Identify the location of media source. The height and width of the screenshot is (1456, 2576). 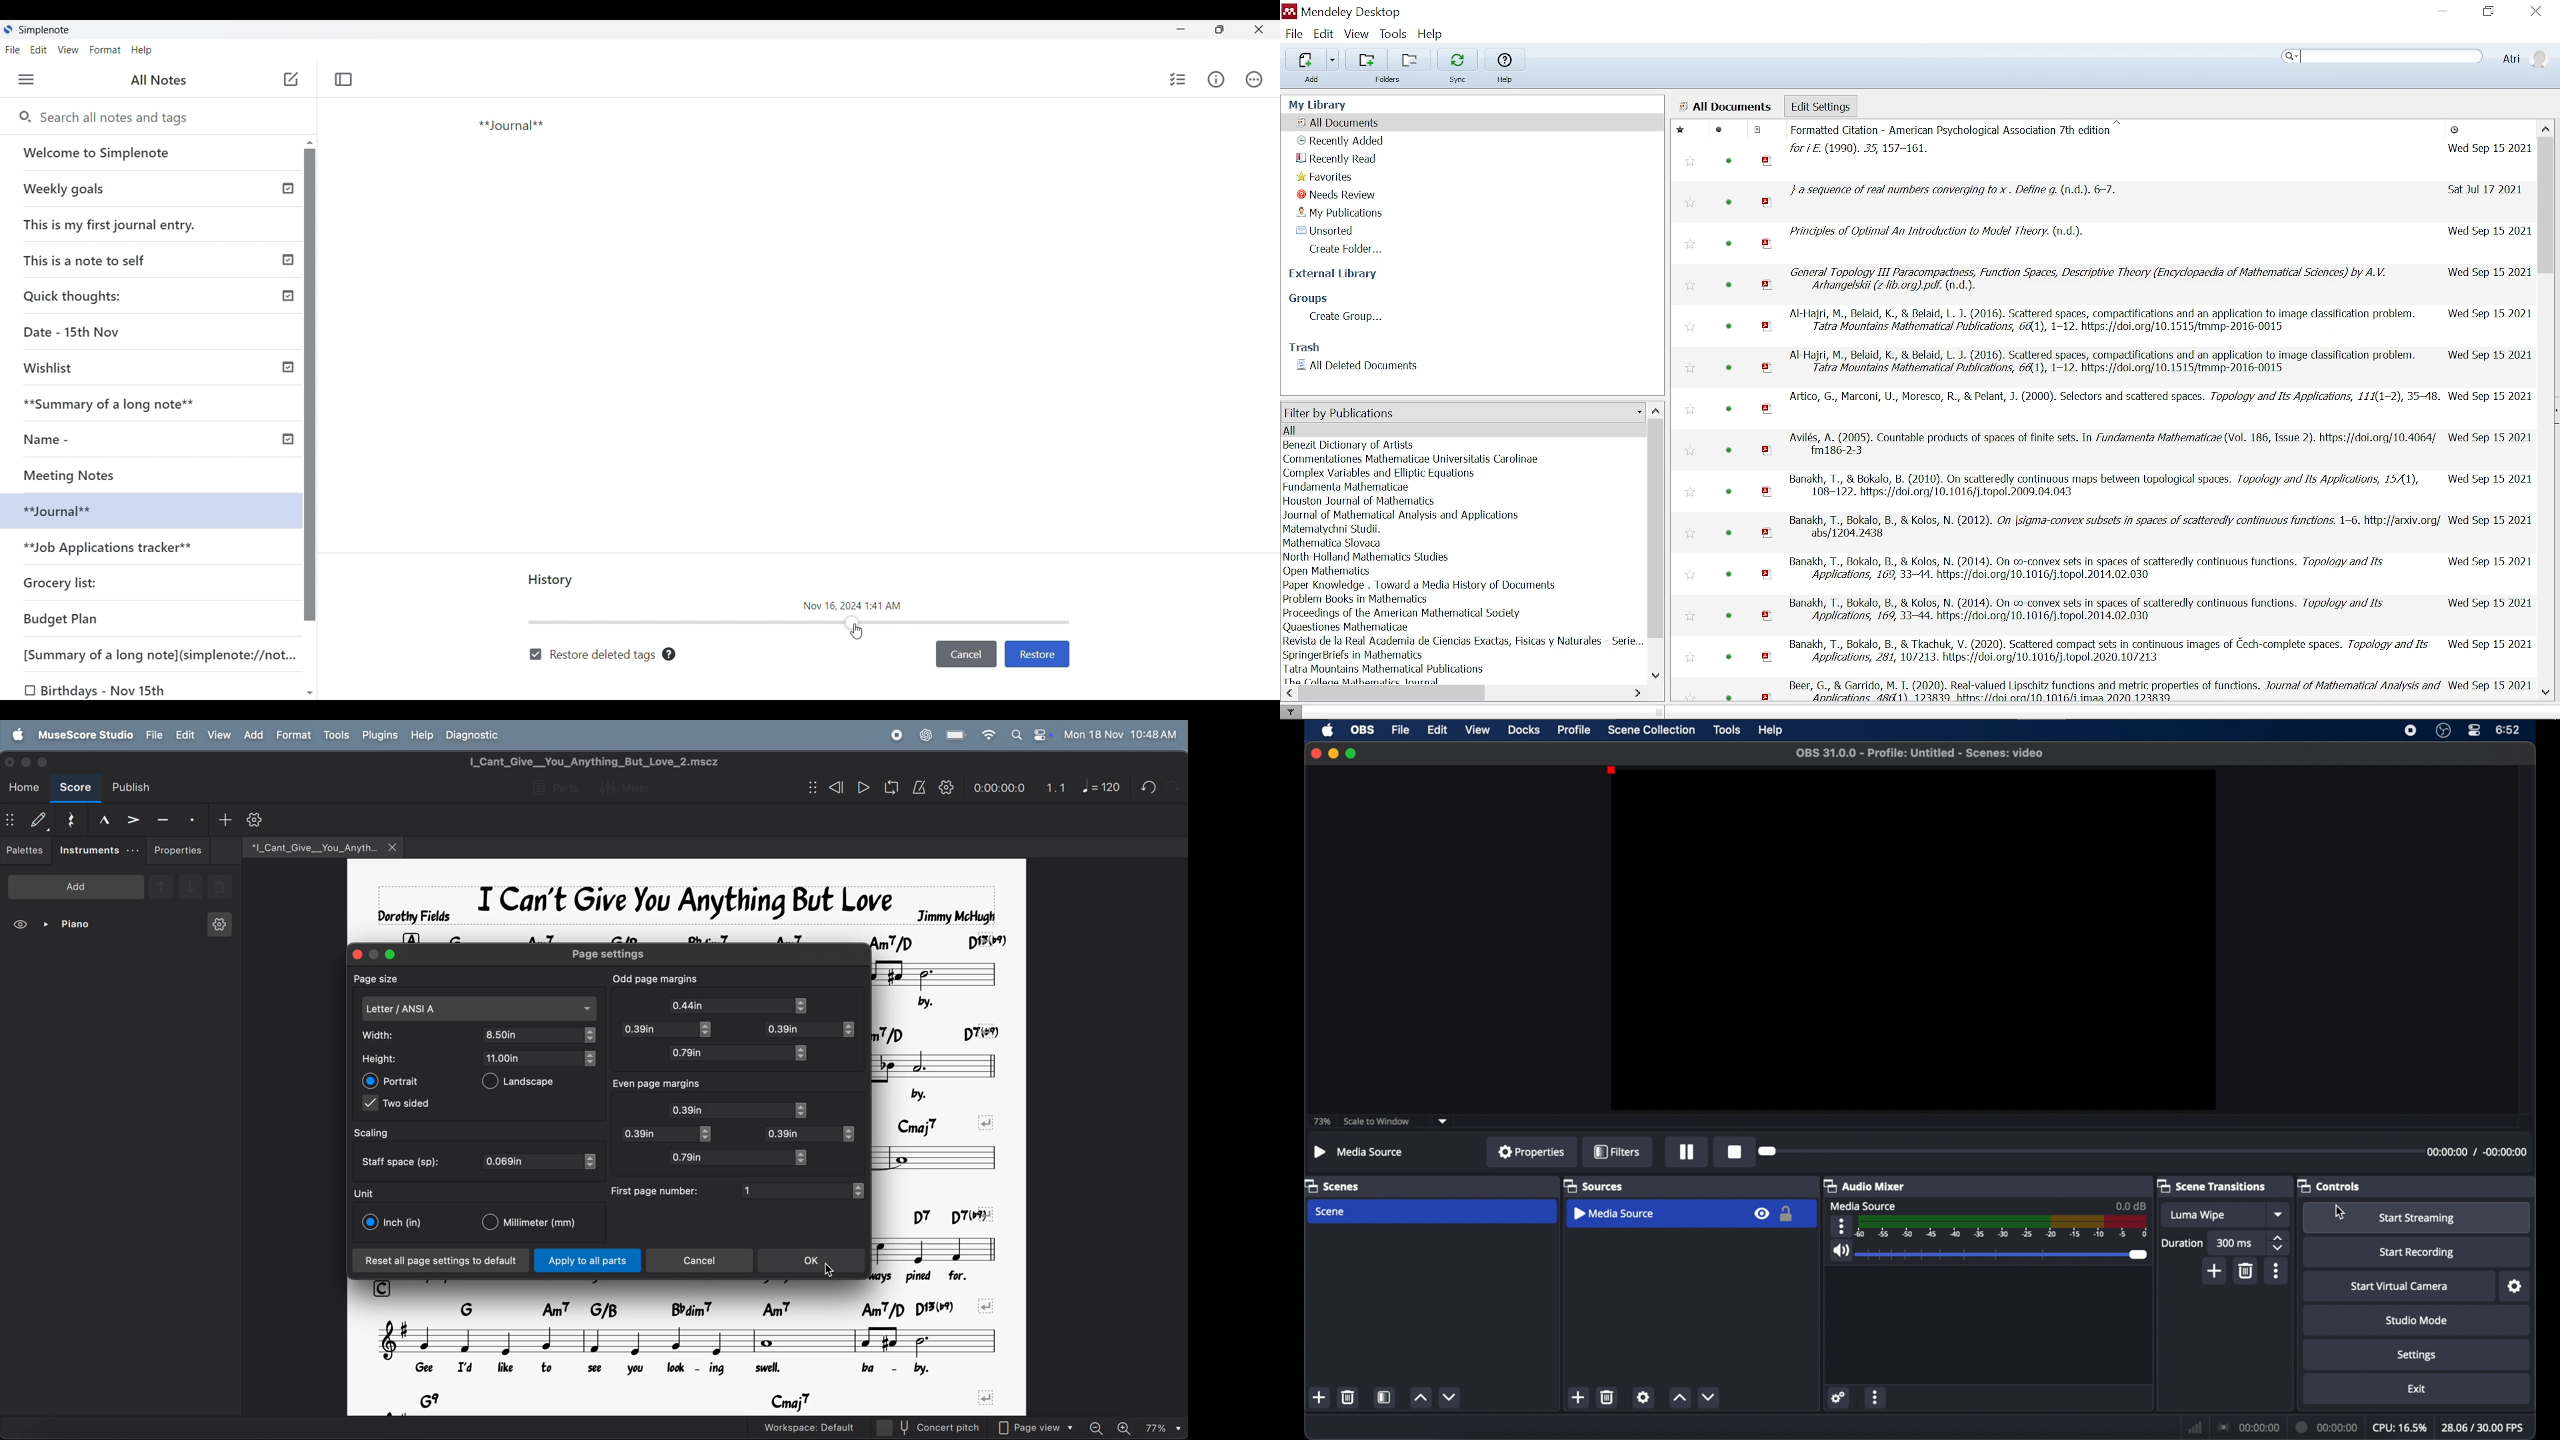
(1359, 1151).